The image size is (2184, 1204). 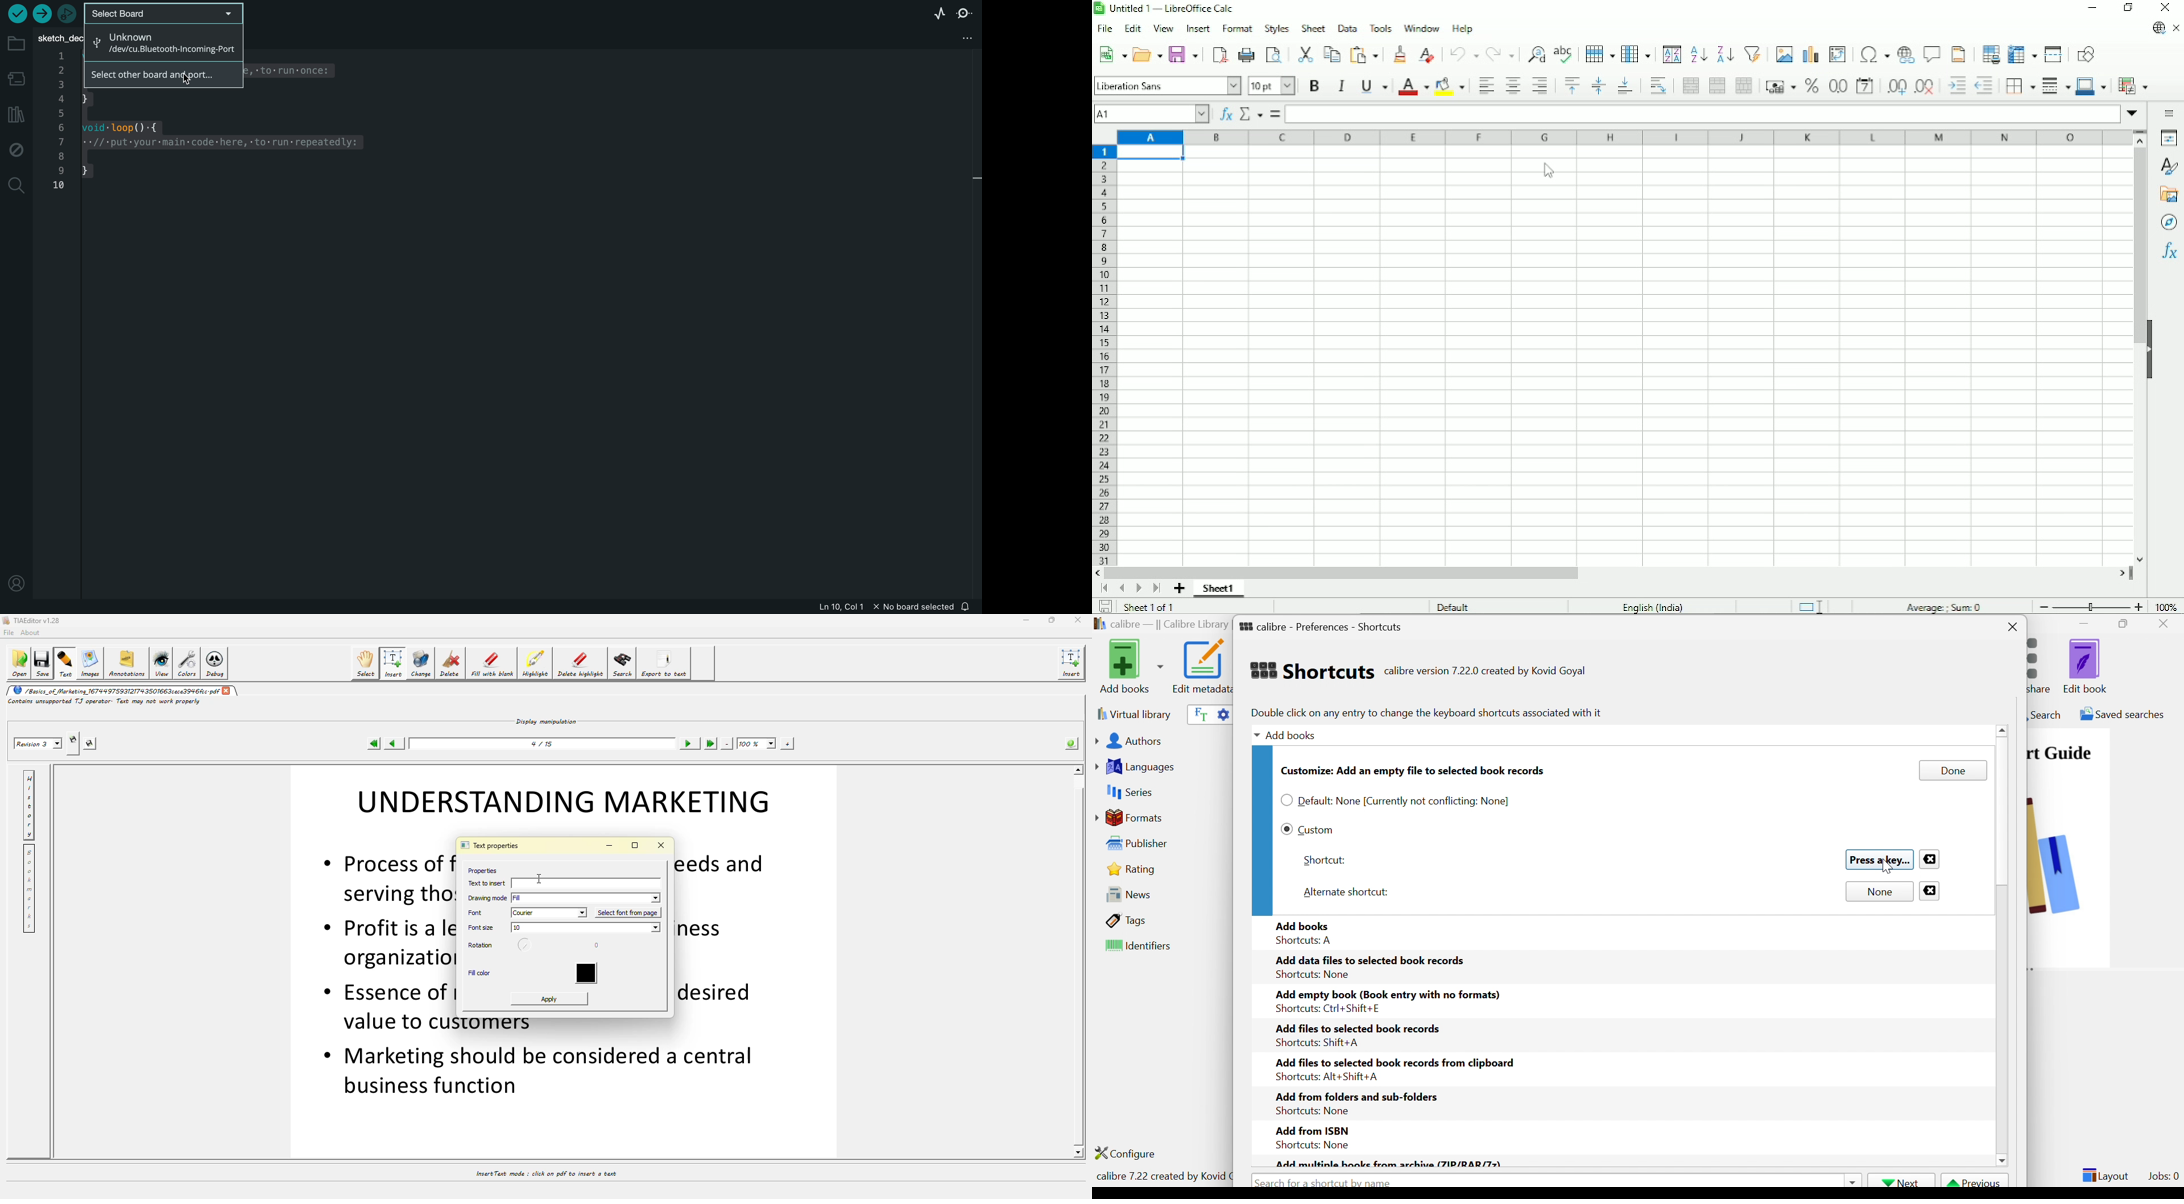 What do you see at coordinates (2168, 254) in the screenshot?
I see `Functions` at bounding box center [2168, 254].